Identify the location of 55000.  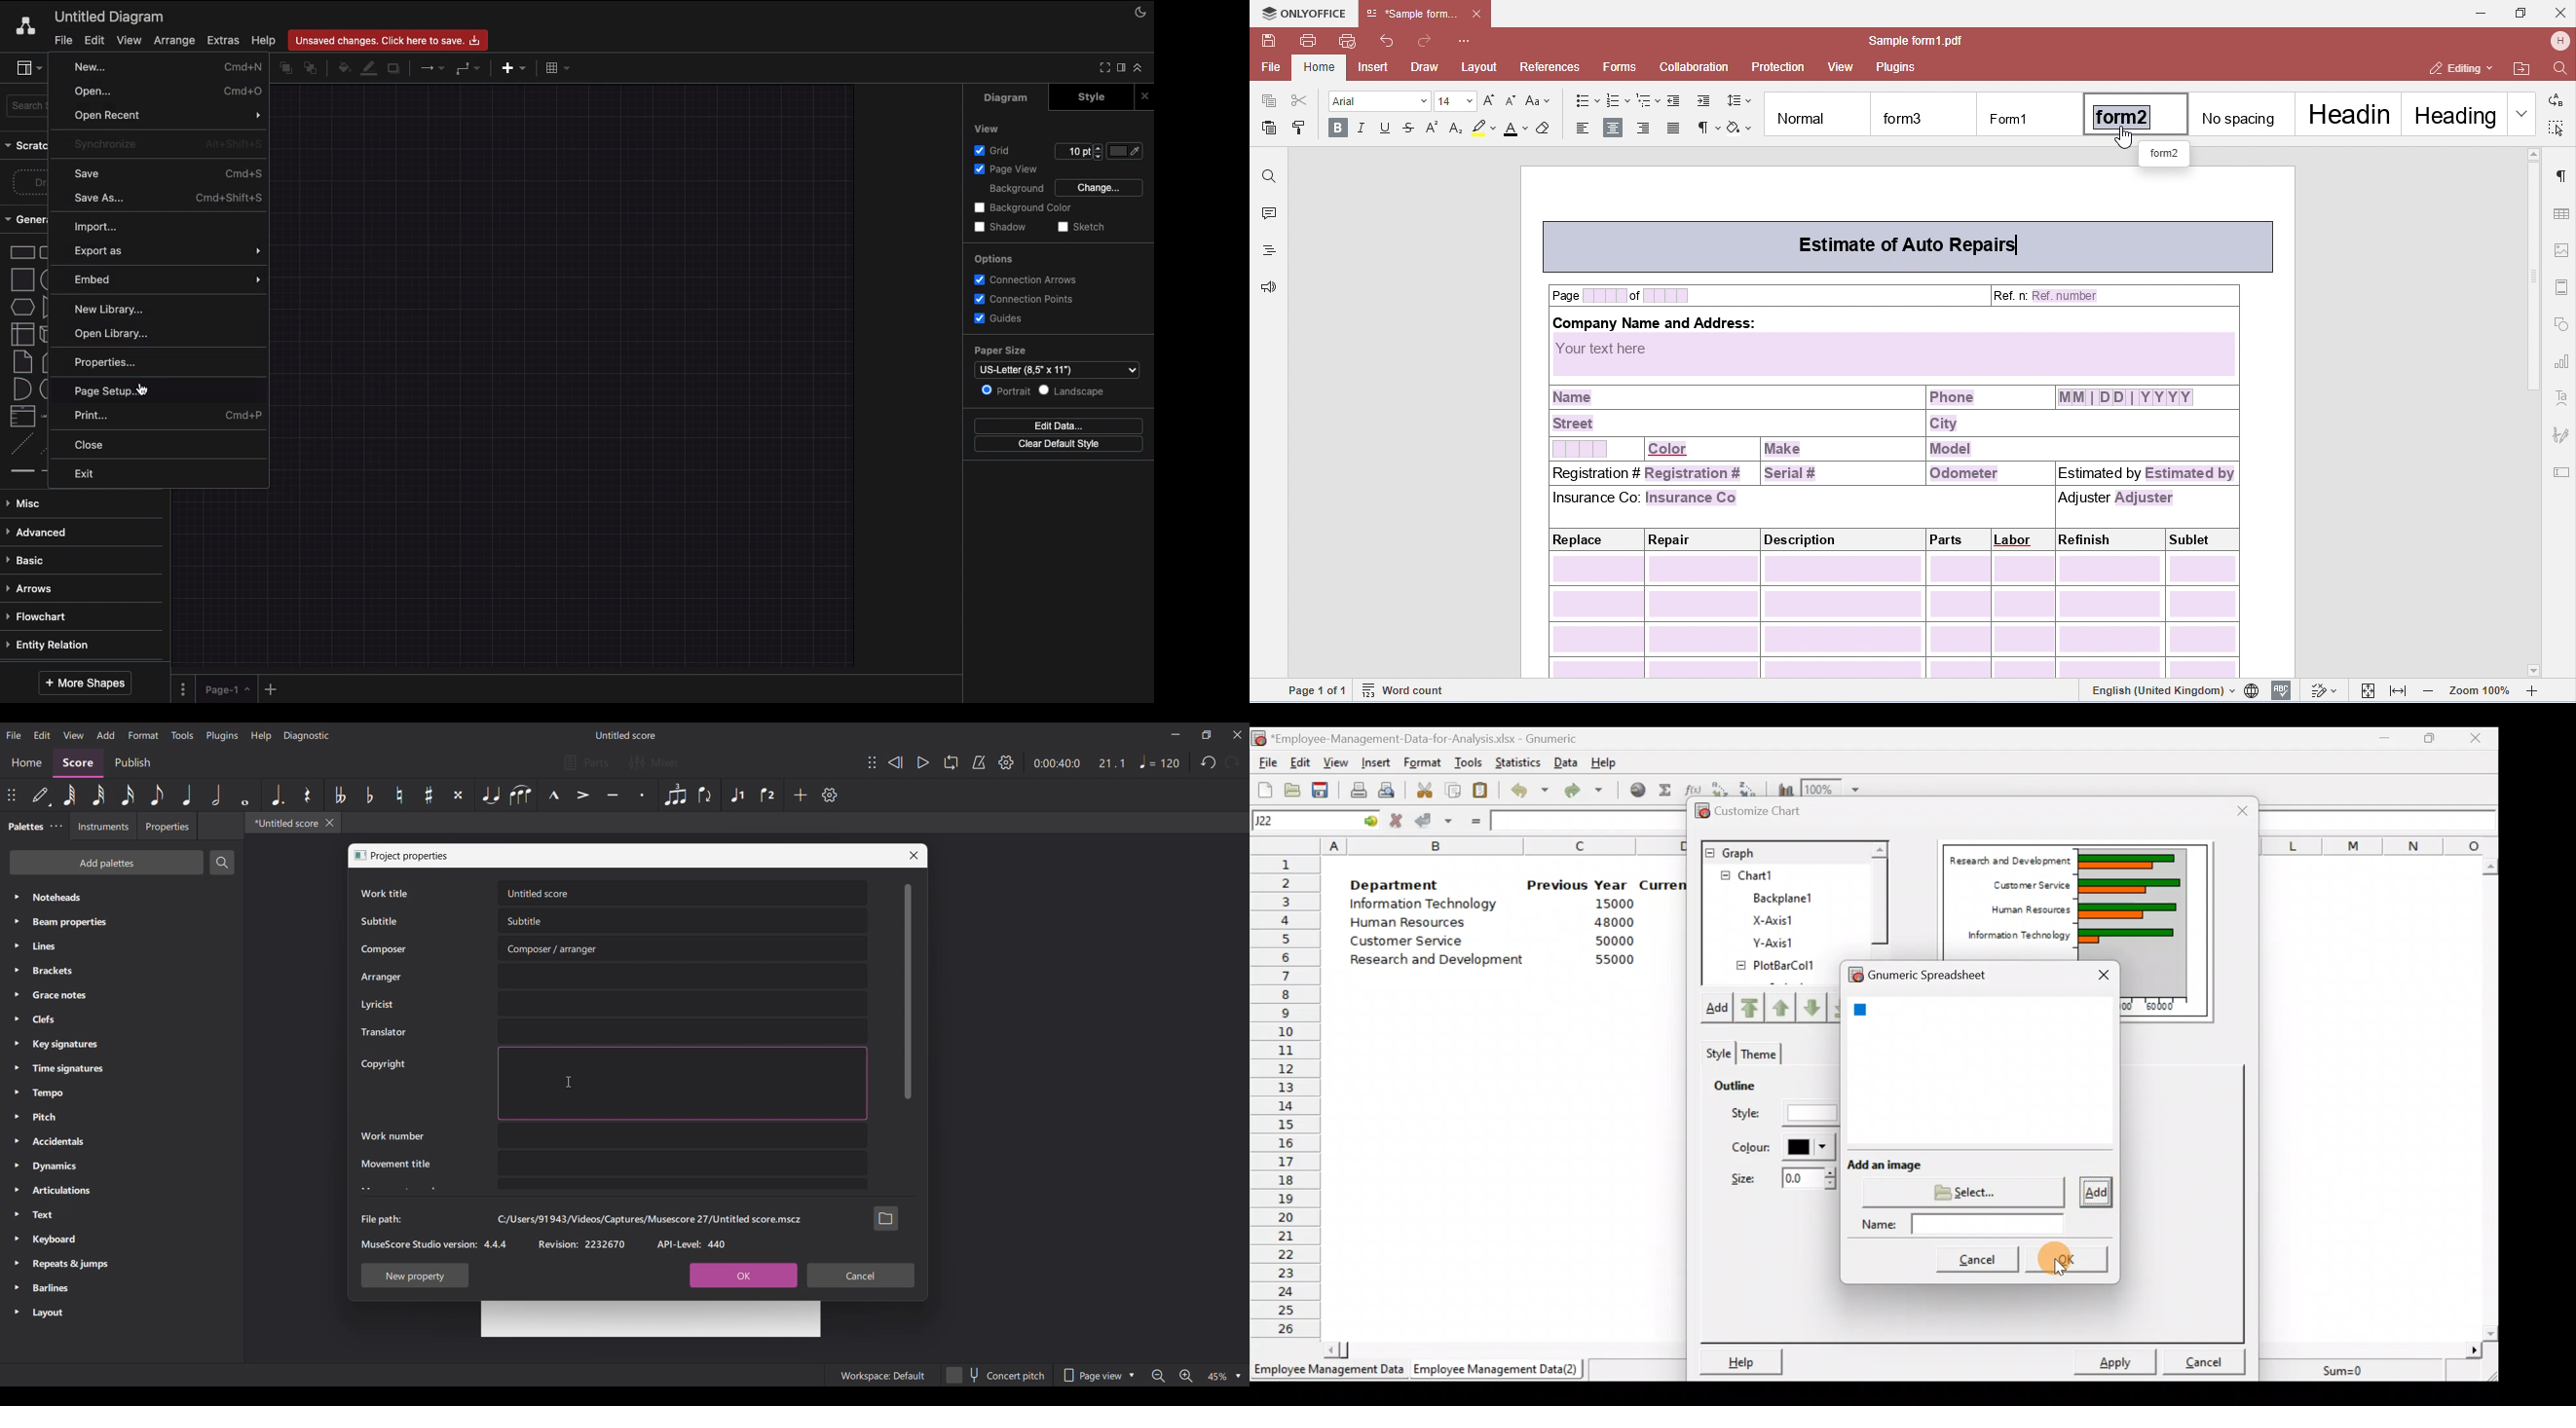
(1613, 961).